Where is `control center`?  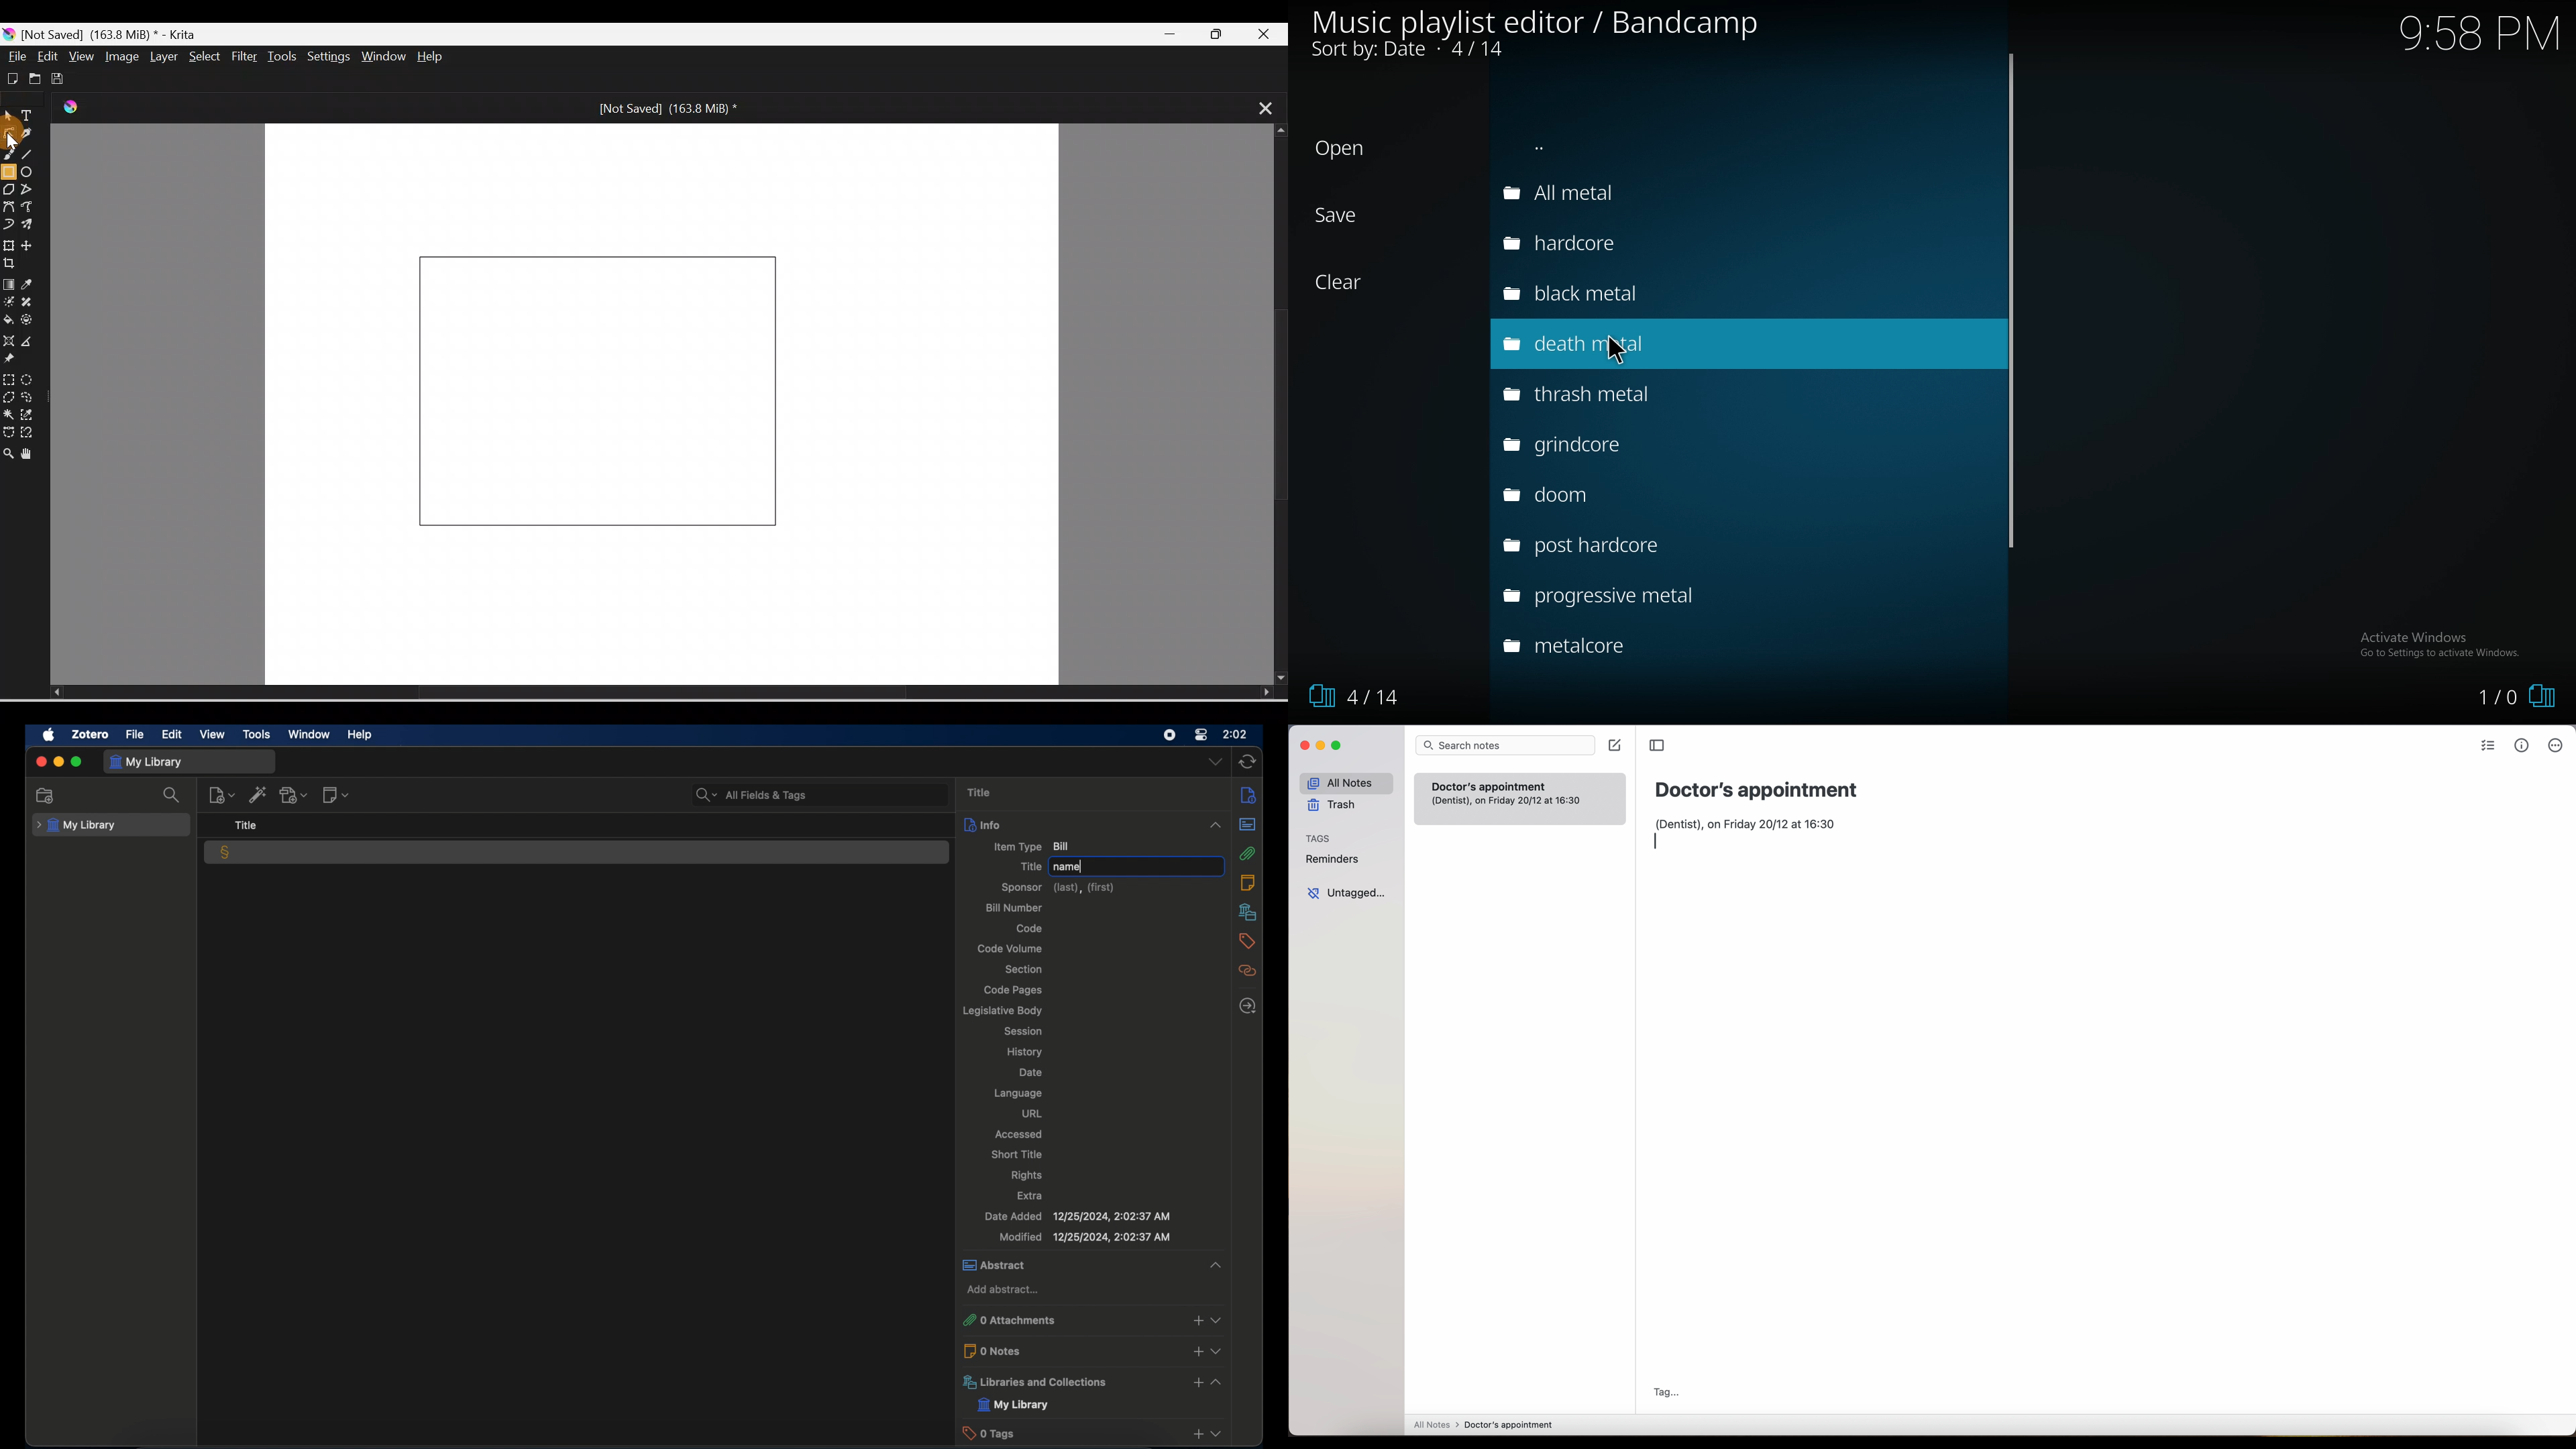
control center is located at coordinates (1202, 735).